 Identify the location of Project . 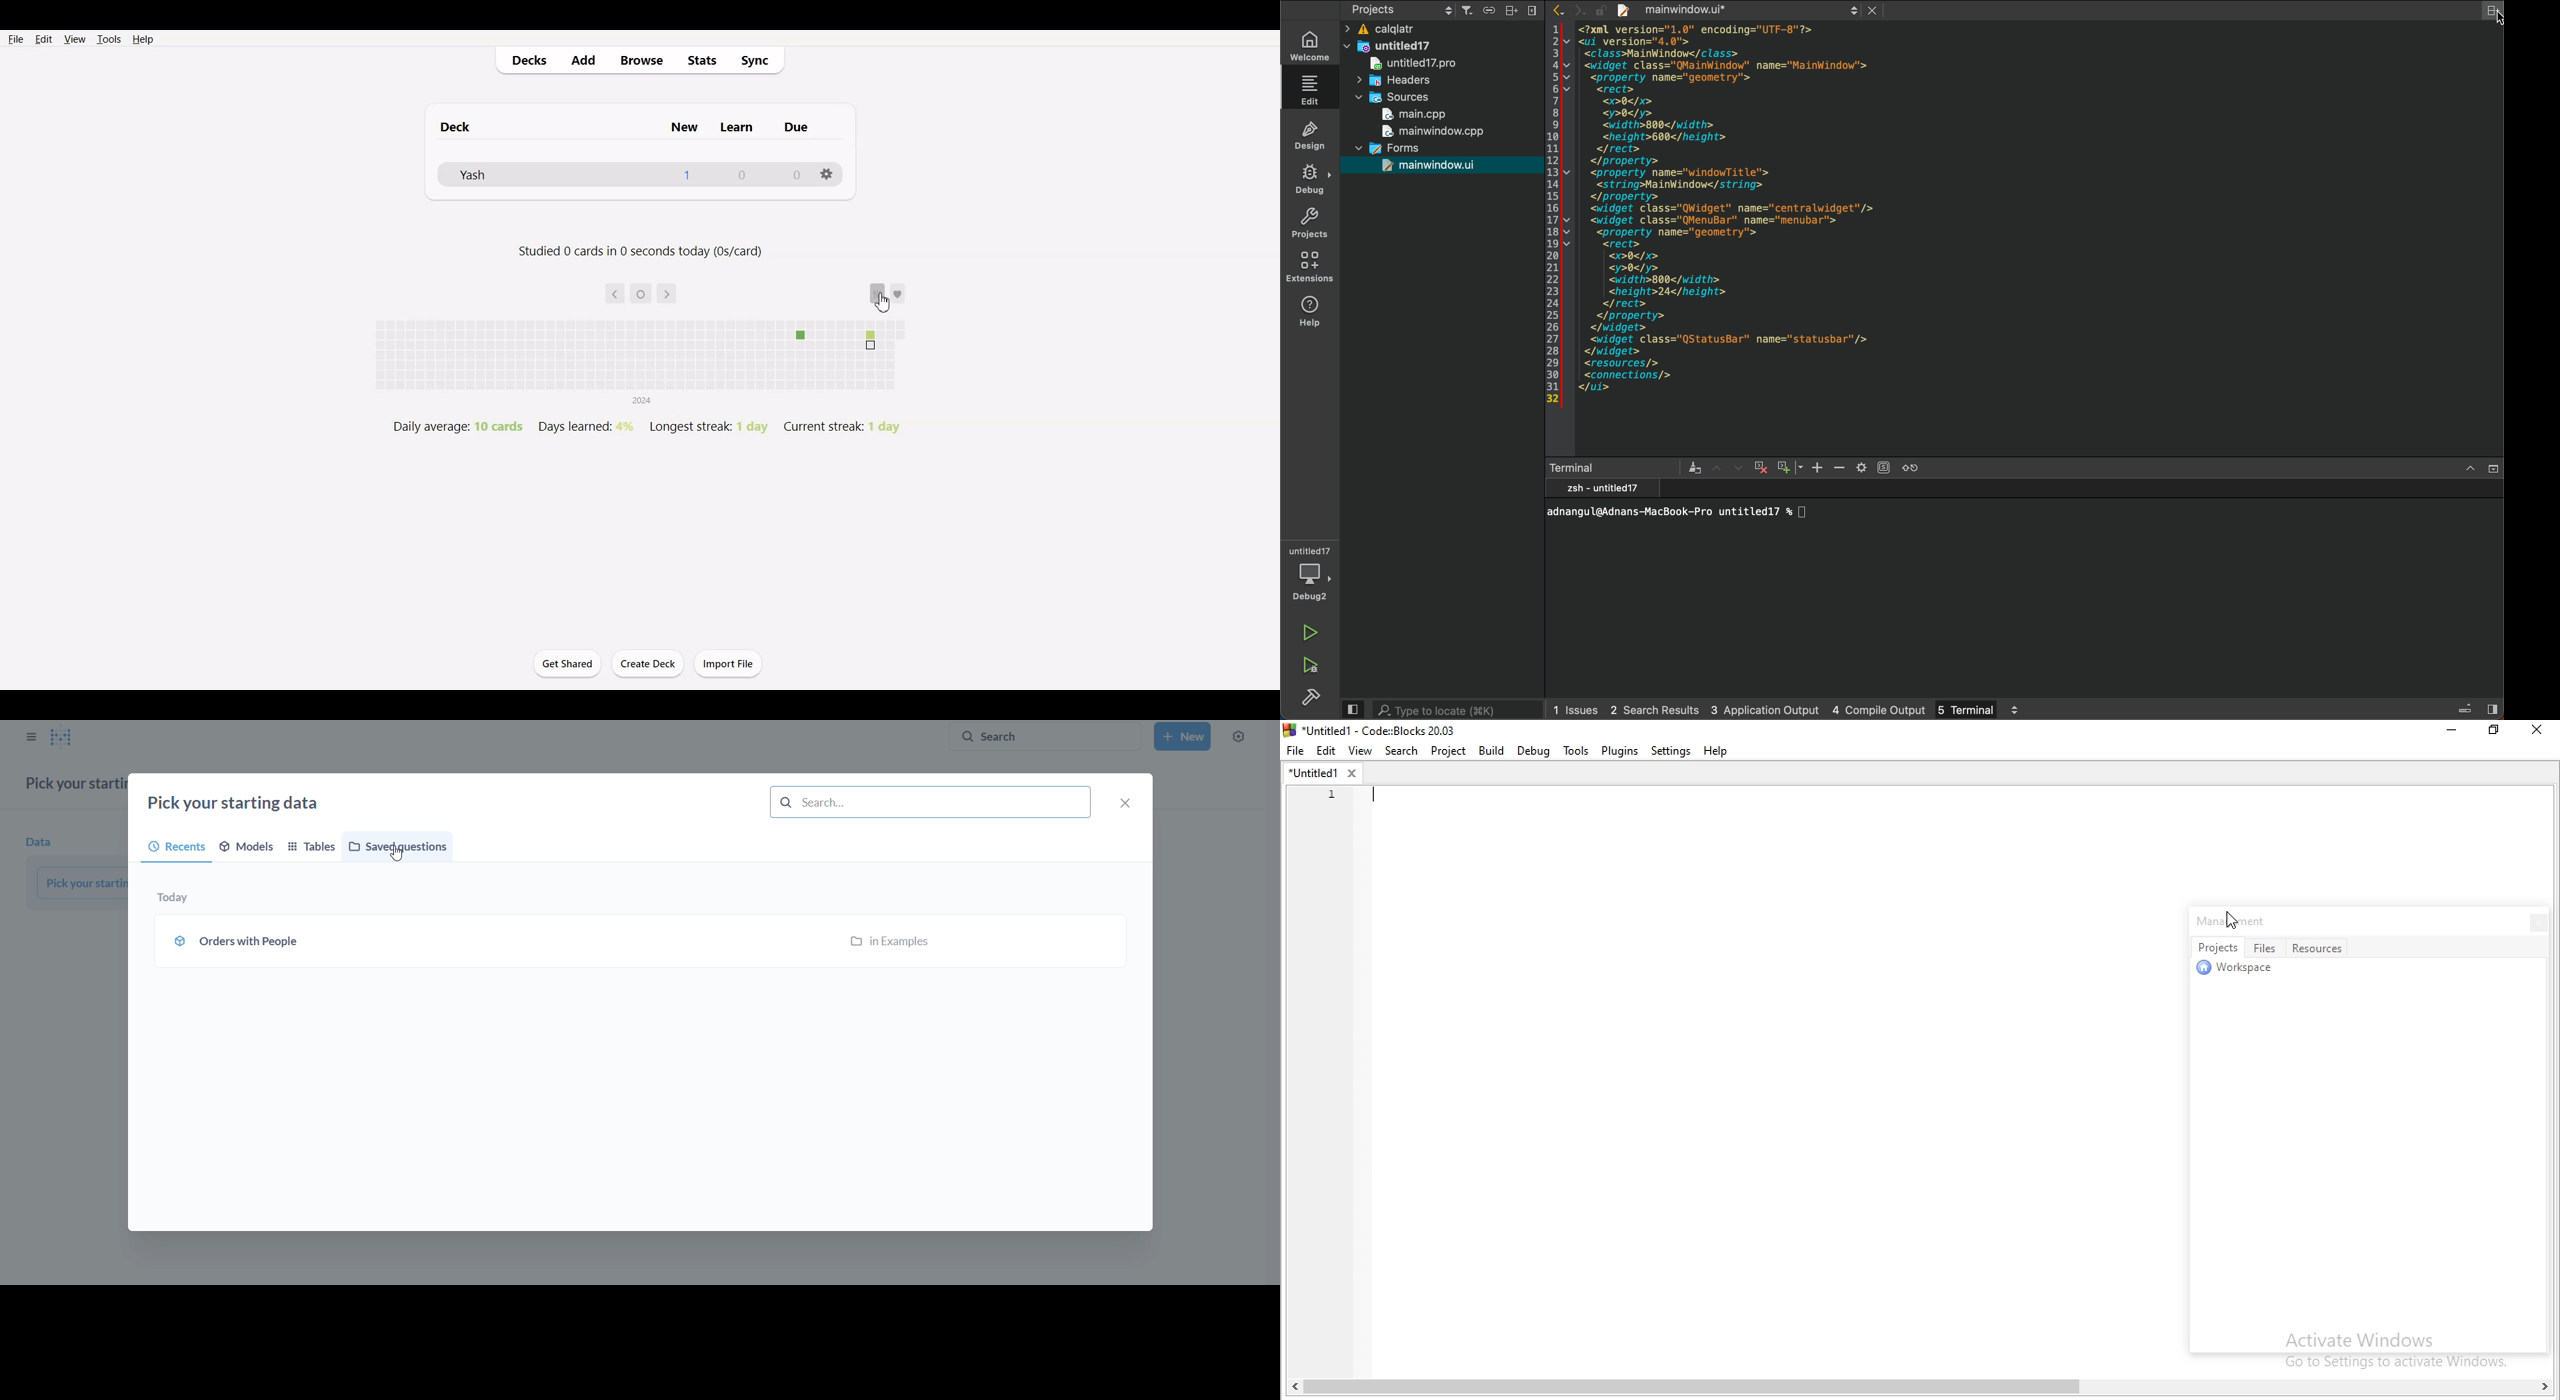
(1450, 752).